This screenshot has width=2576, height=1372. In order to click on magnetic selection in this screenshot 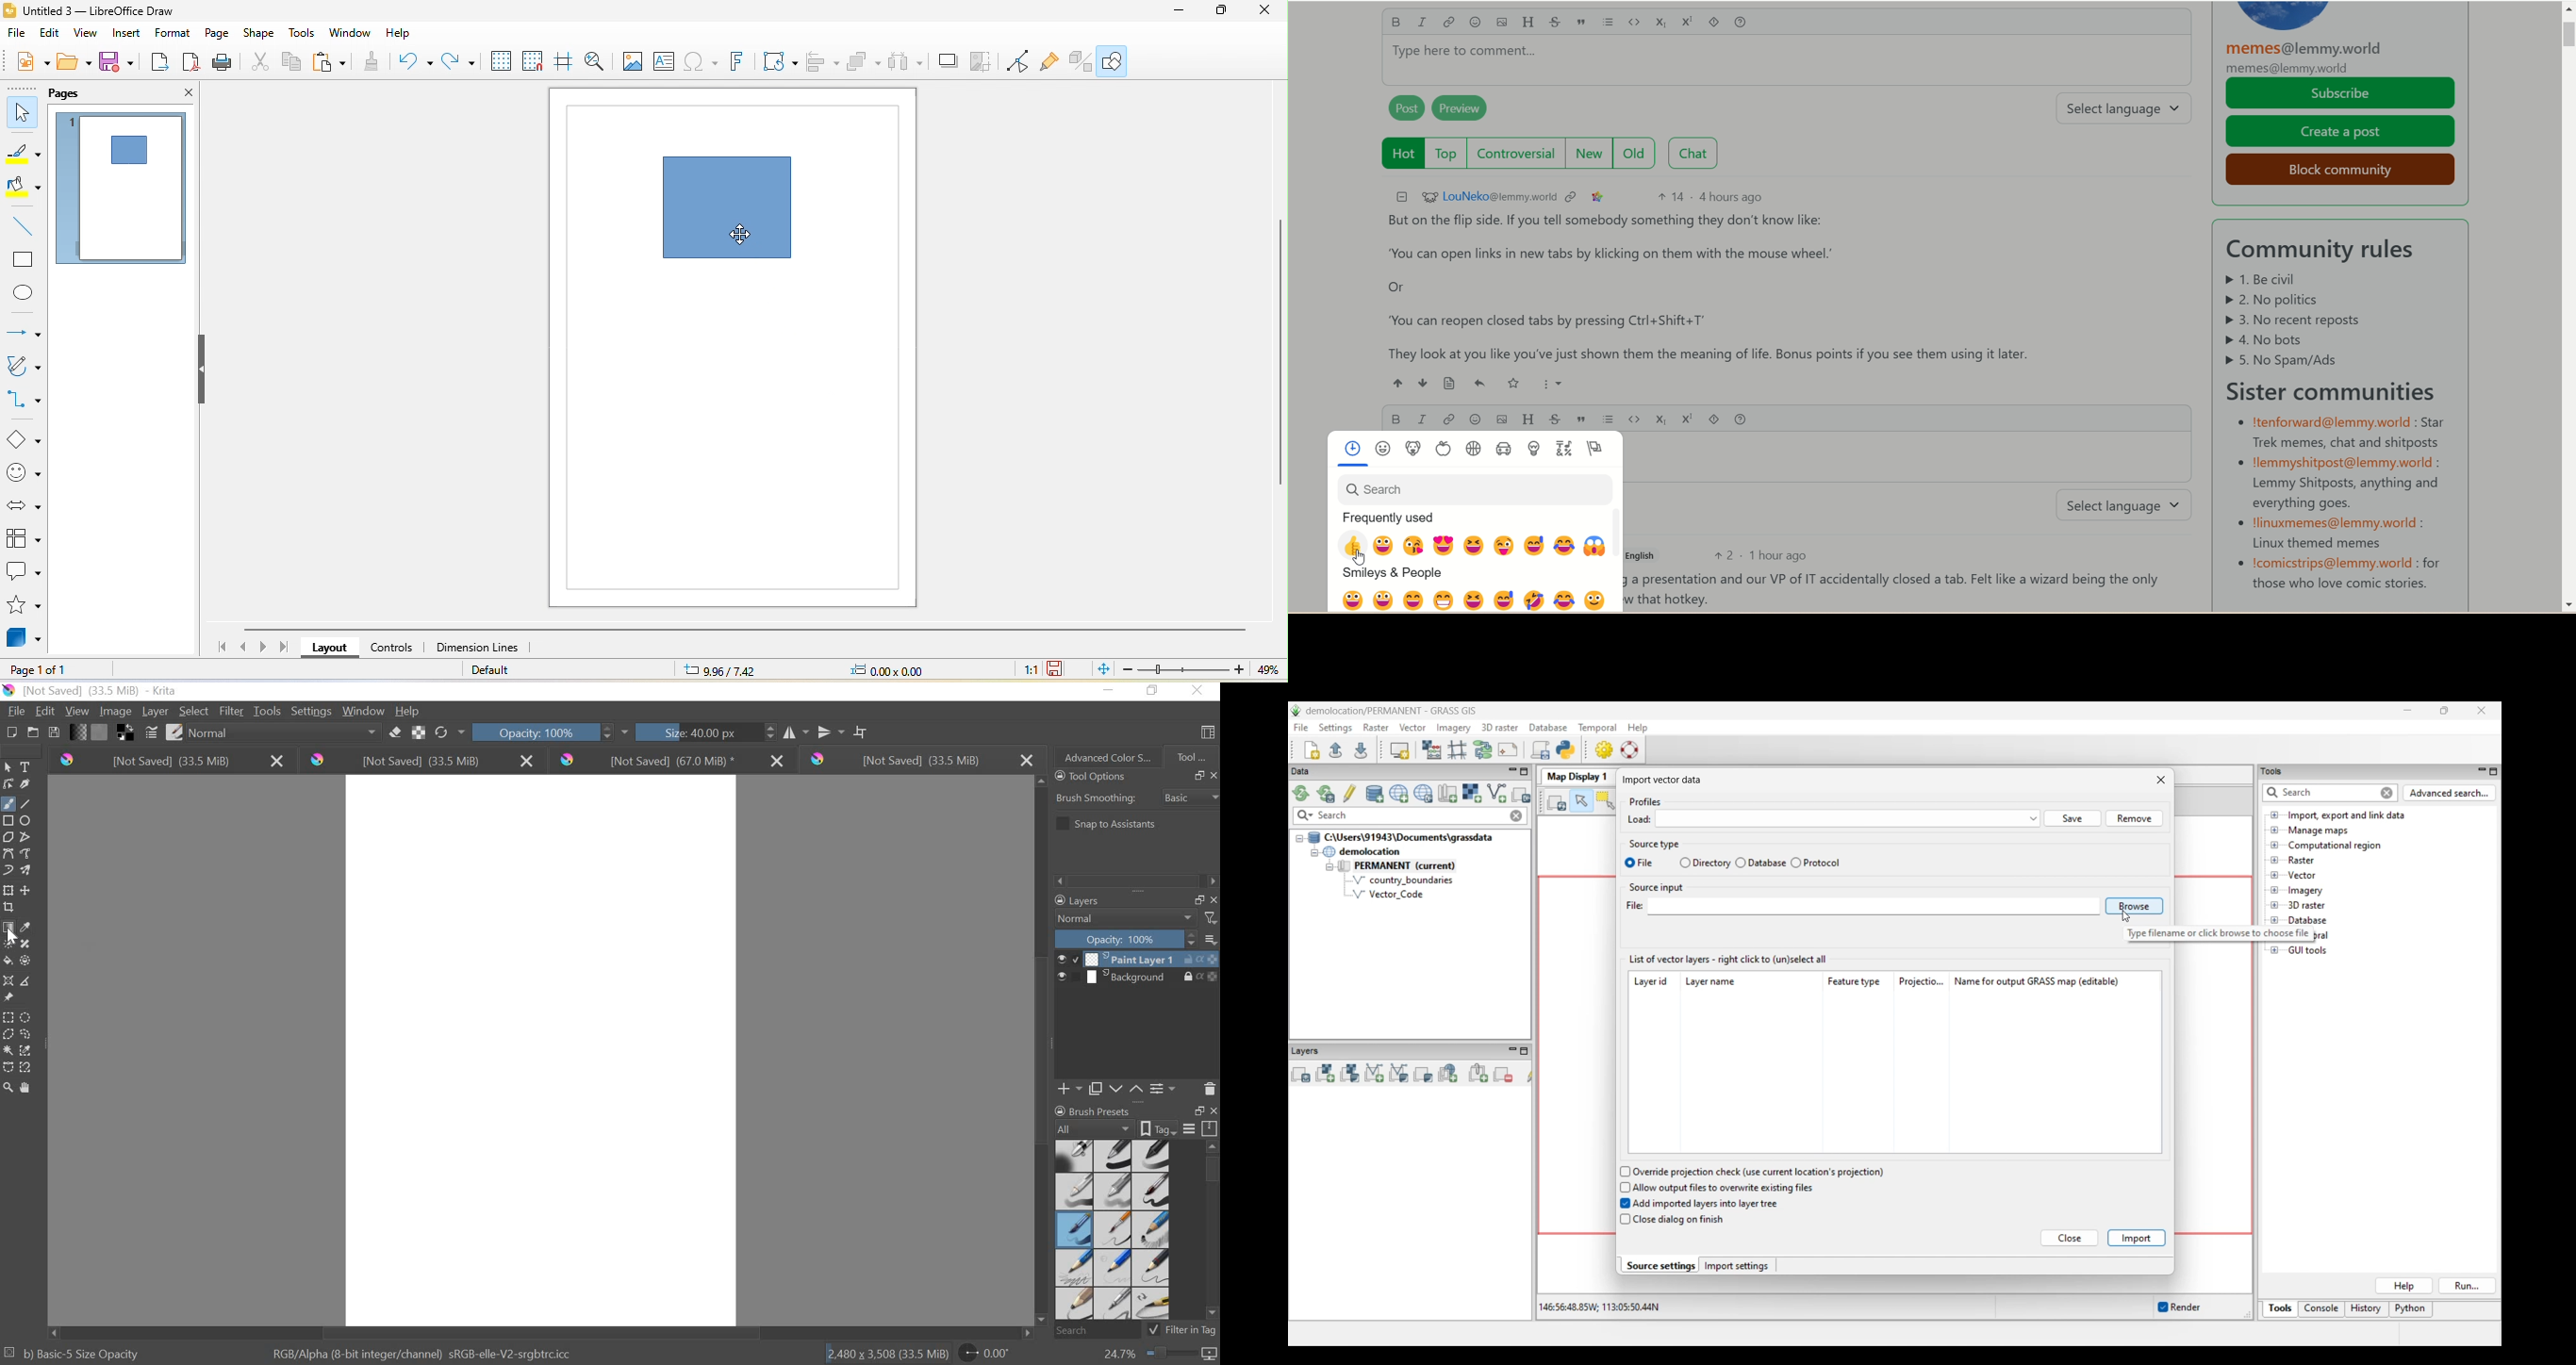, I will do `click(27, 1067)`.